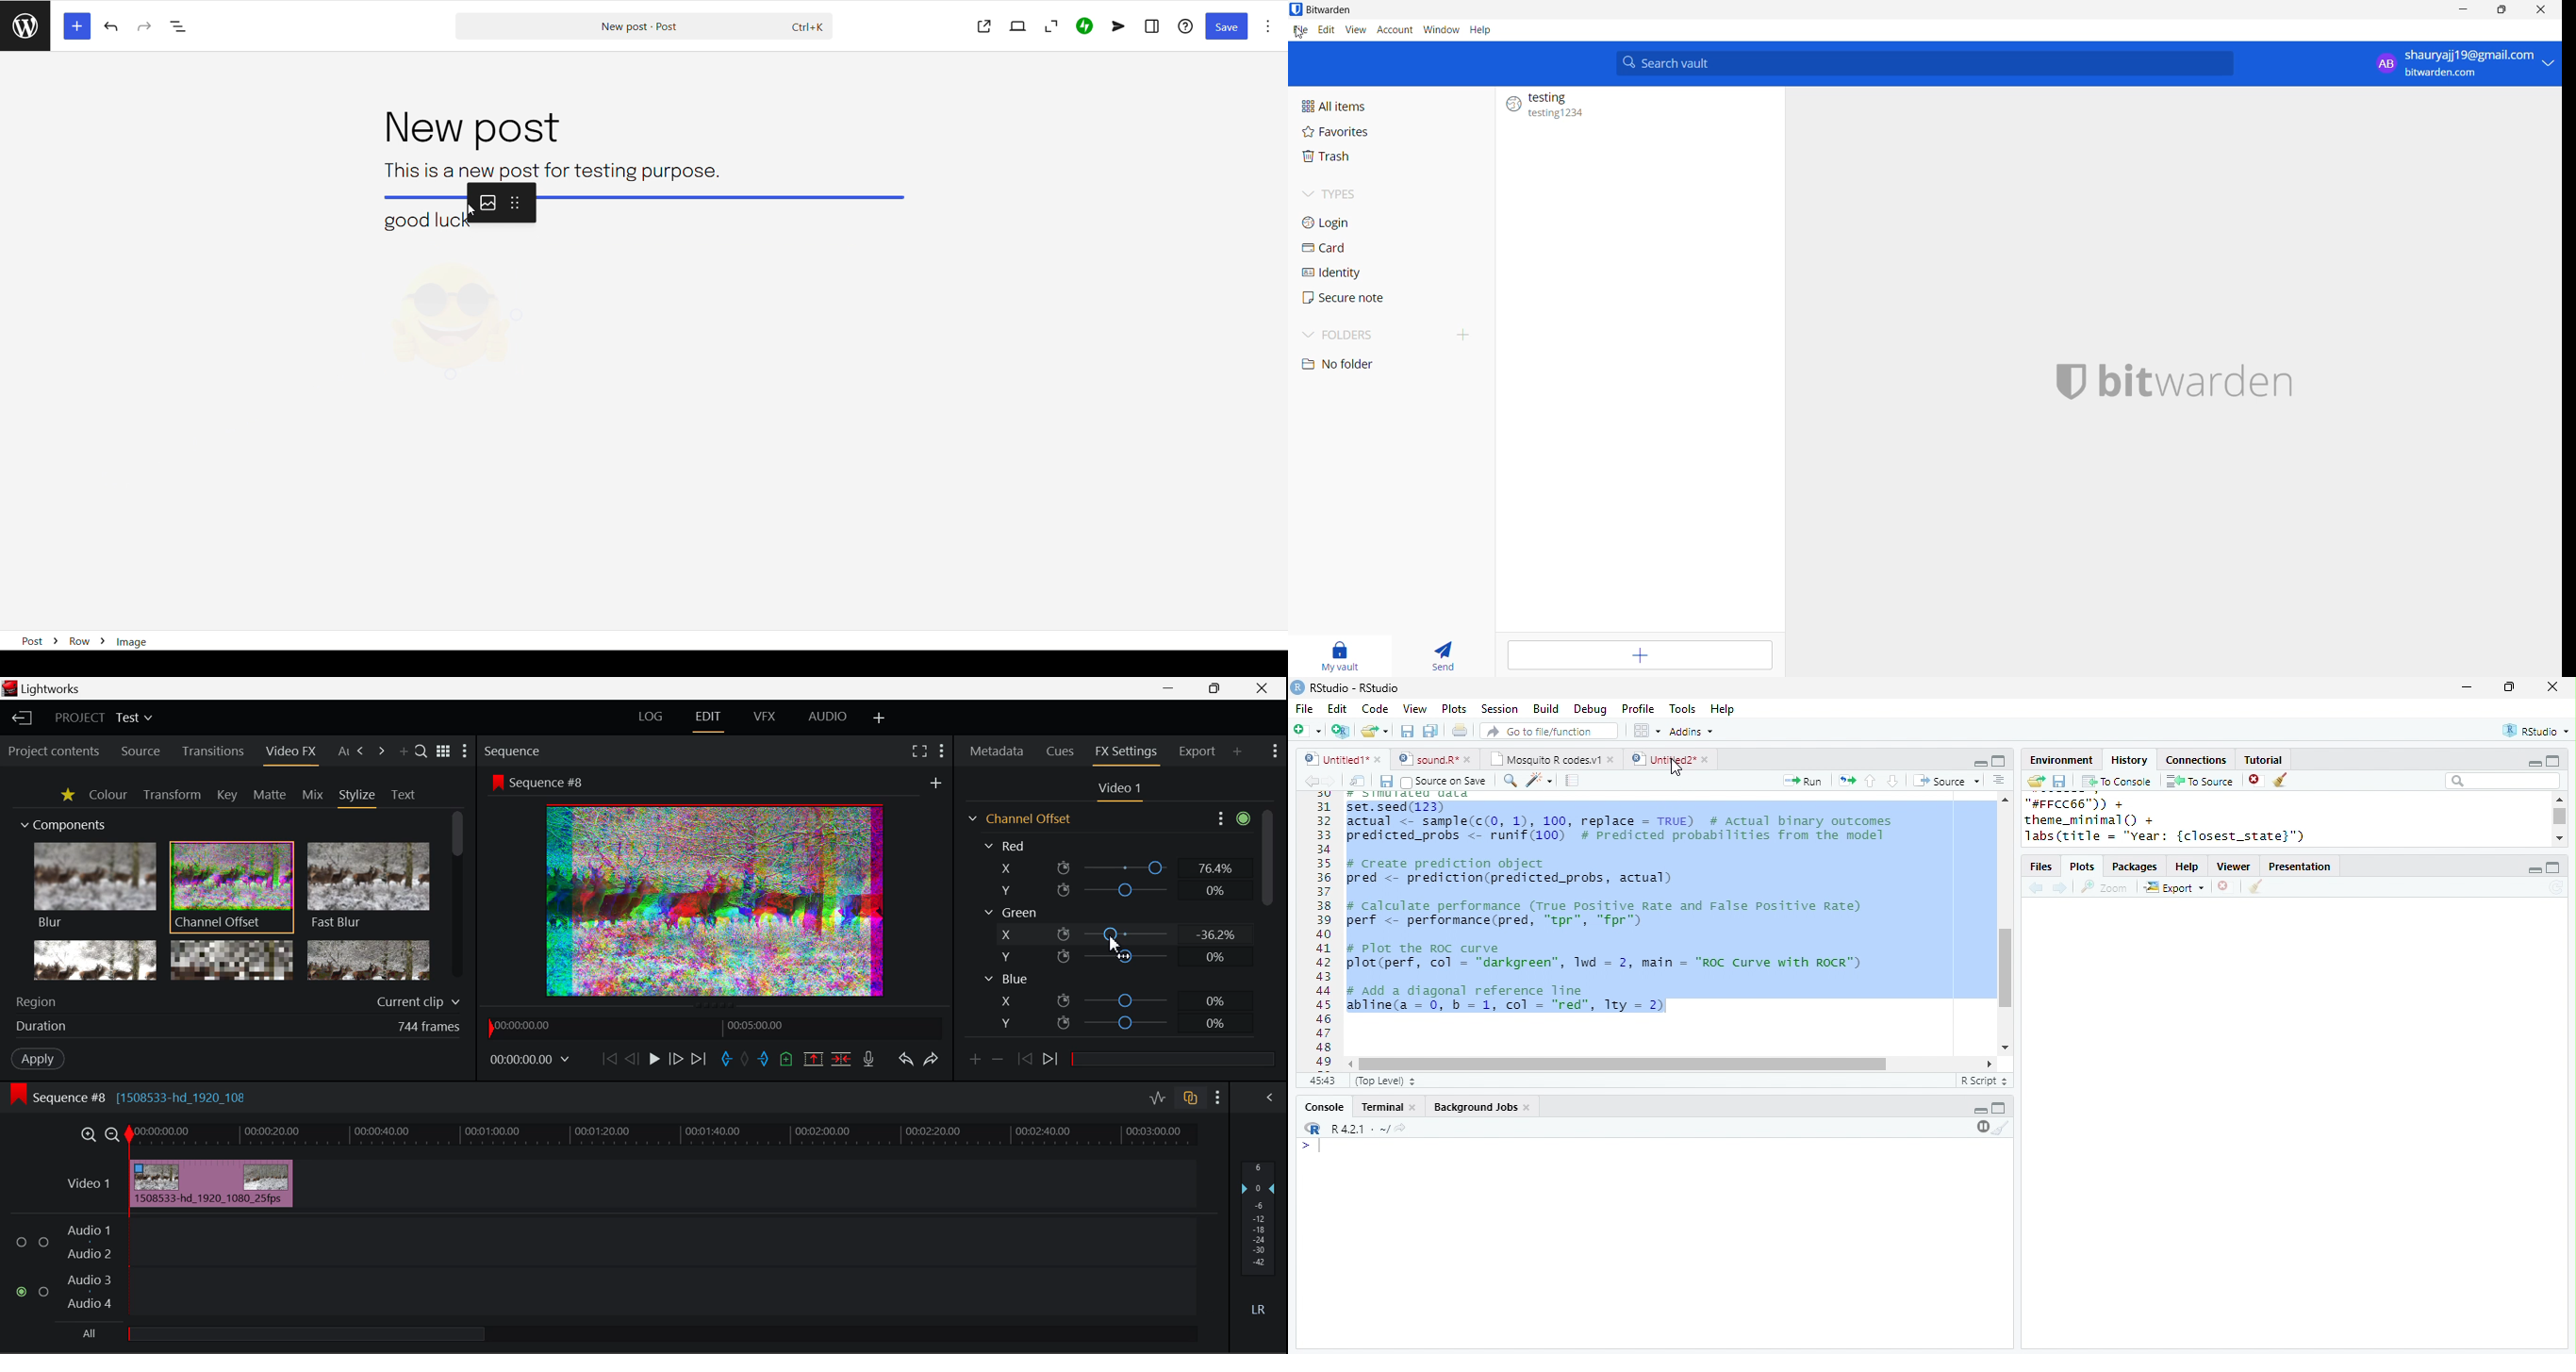 This screenshot has height=1372, width=2576. I want to click on Edit, so click(1337, 709).